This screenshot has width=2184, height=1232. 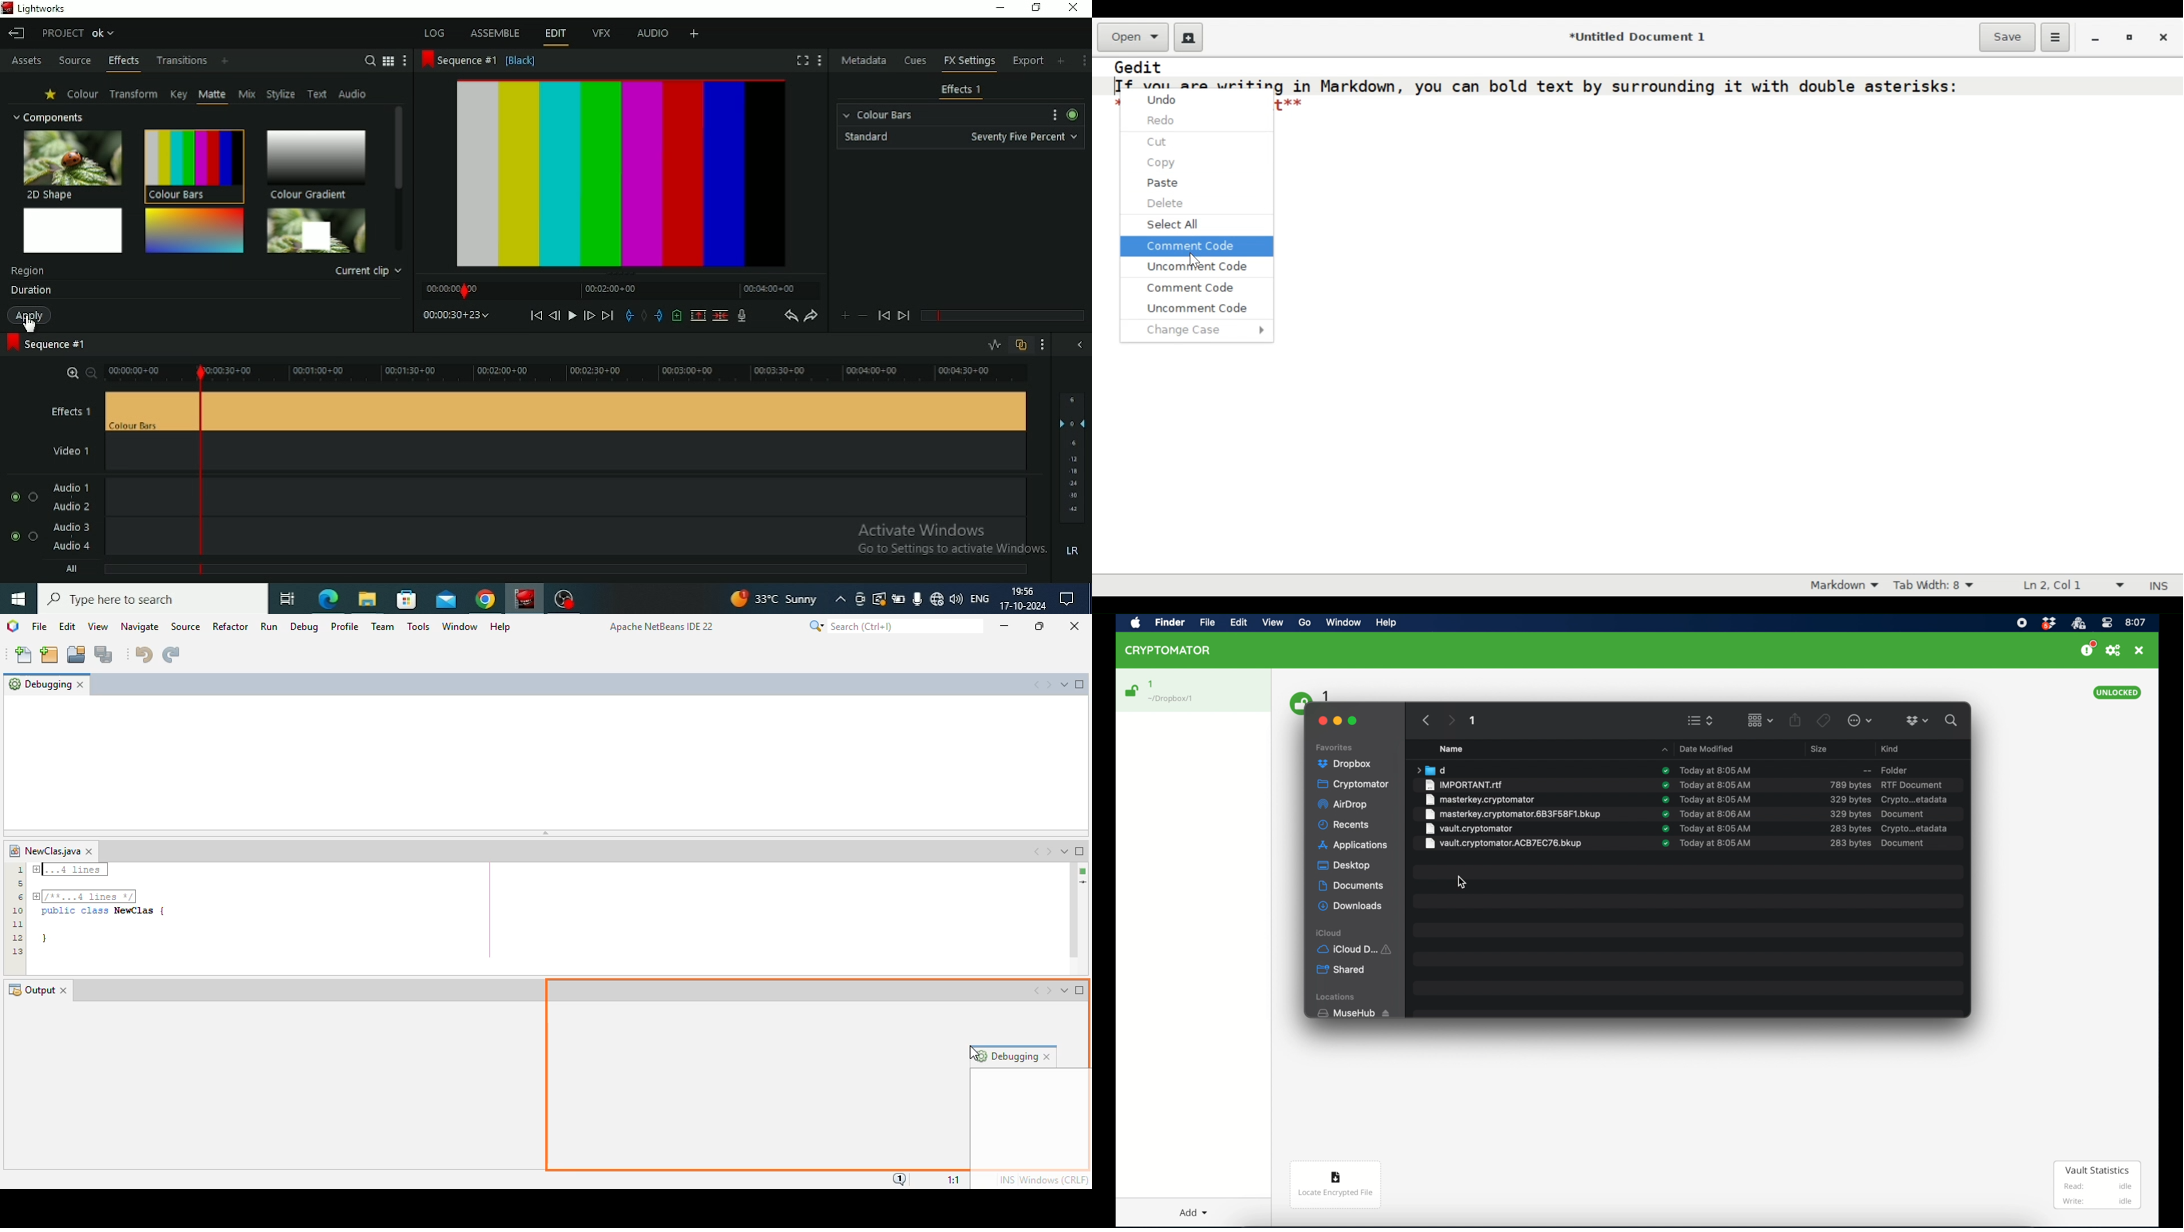 I want to click on sync, so click(x=1666, y=785).